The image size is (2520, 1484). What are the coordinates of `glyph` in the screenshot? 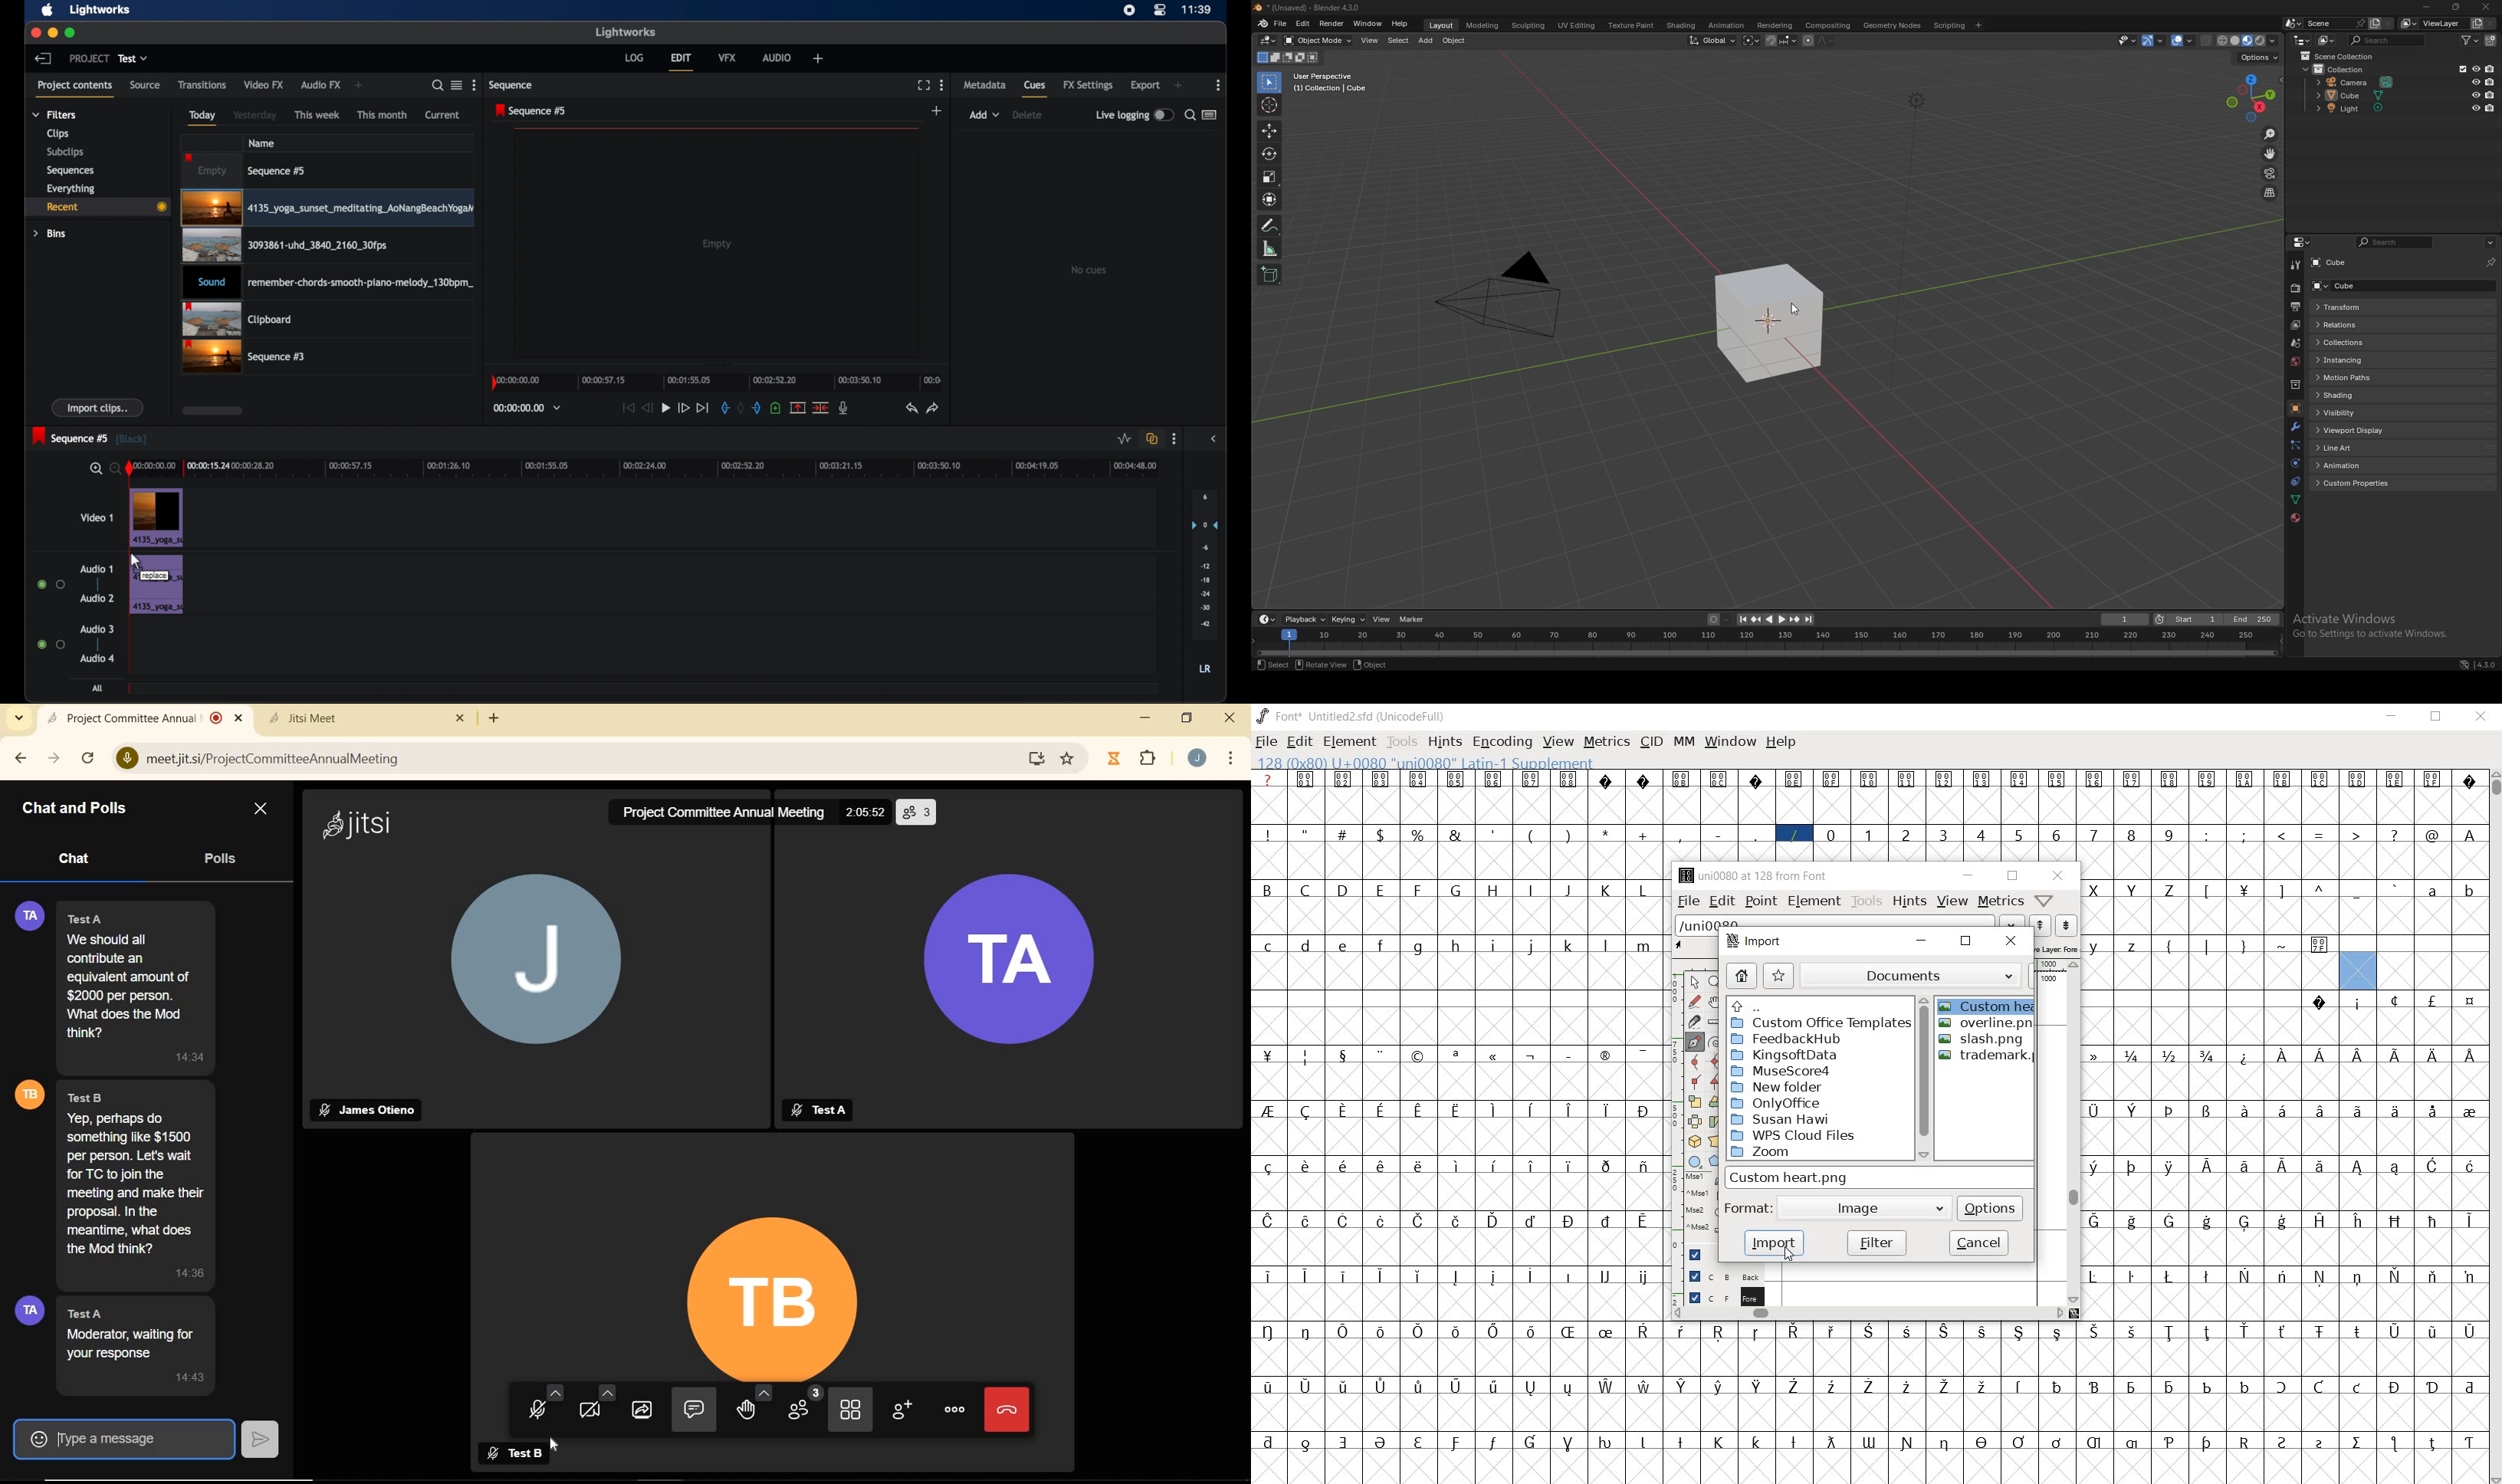 It's located at (1832, 1387).